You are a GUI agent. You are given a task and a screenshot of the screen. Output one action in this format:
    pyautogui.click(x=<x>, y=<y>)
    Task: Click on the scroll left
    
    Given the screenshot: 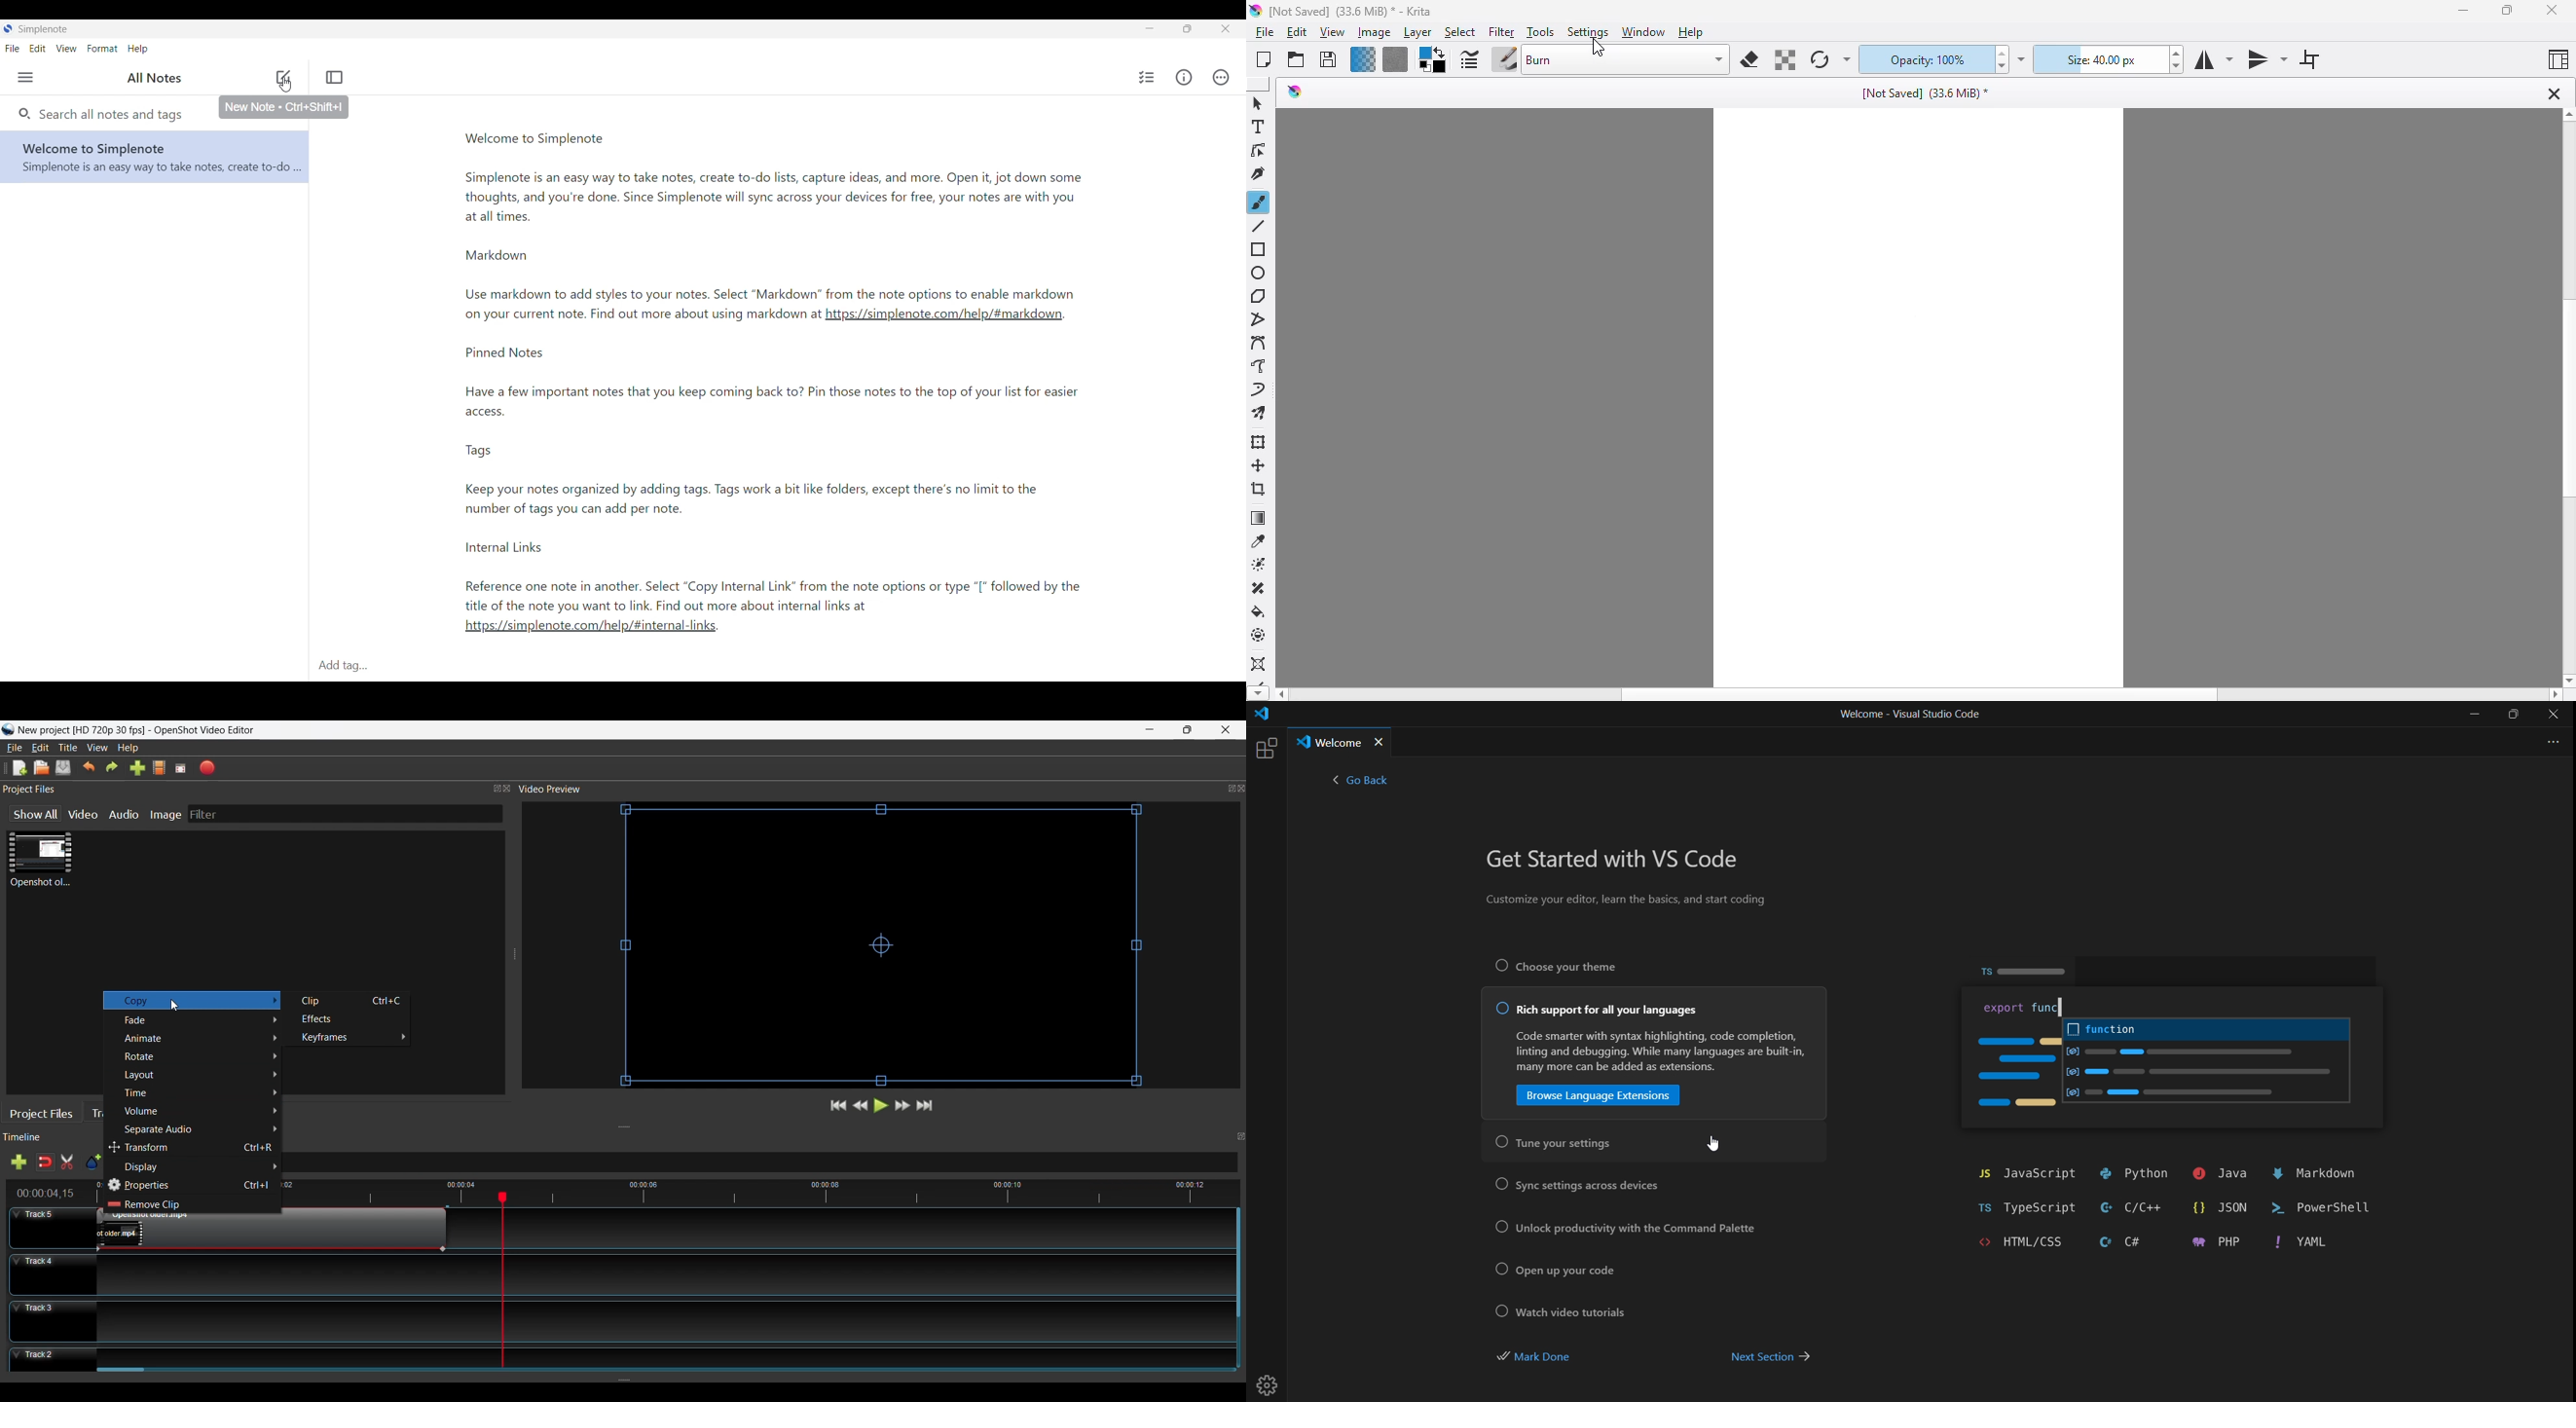 What is the action you would take?
    pyautogui.click(x=1279, y=694)
    